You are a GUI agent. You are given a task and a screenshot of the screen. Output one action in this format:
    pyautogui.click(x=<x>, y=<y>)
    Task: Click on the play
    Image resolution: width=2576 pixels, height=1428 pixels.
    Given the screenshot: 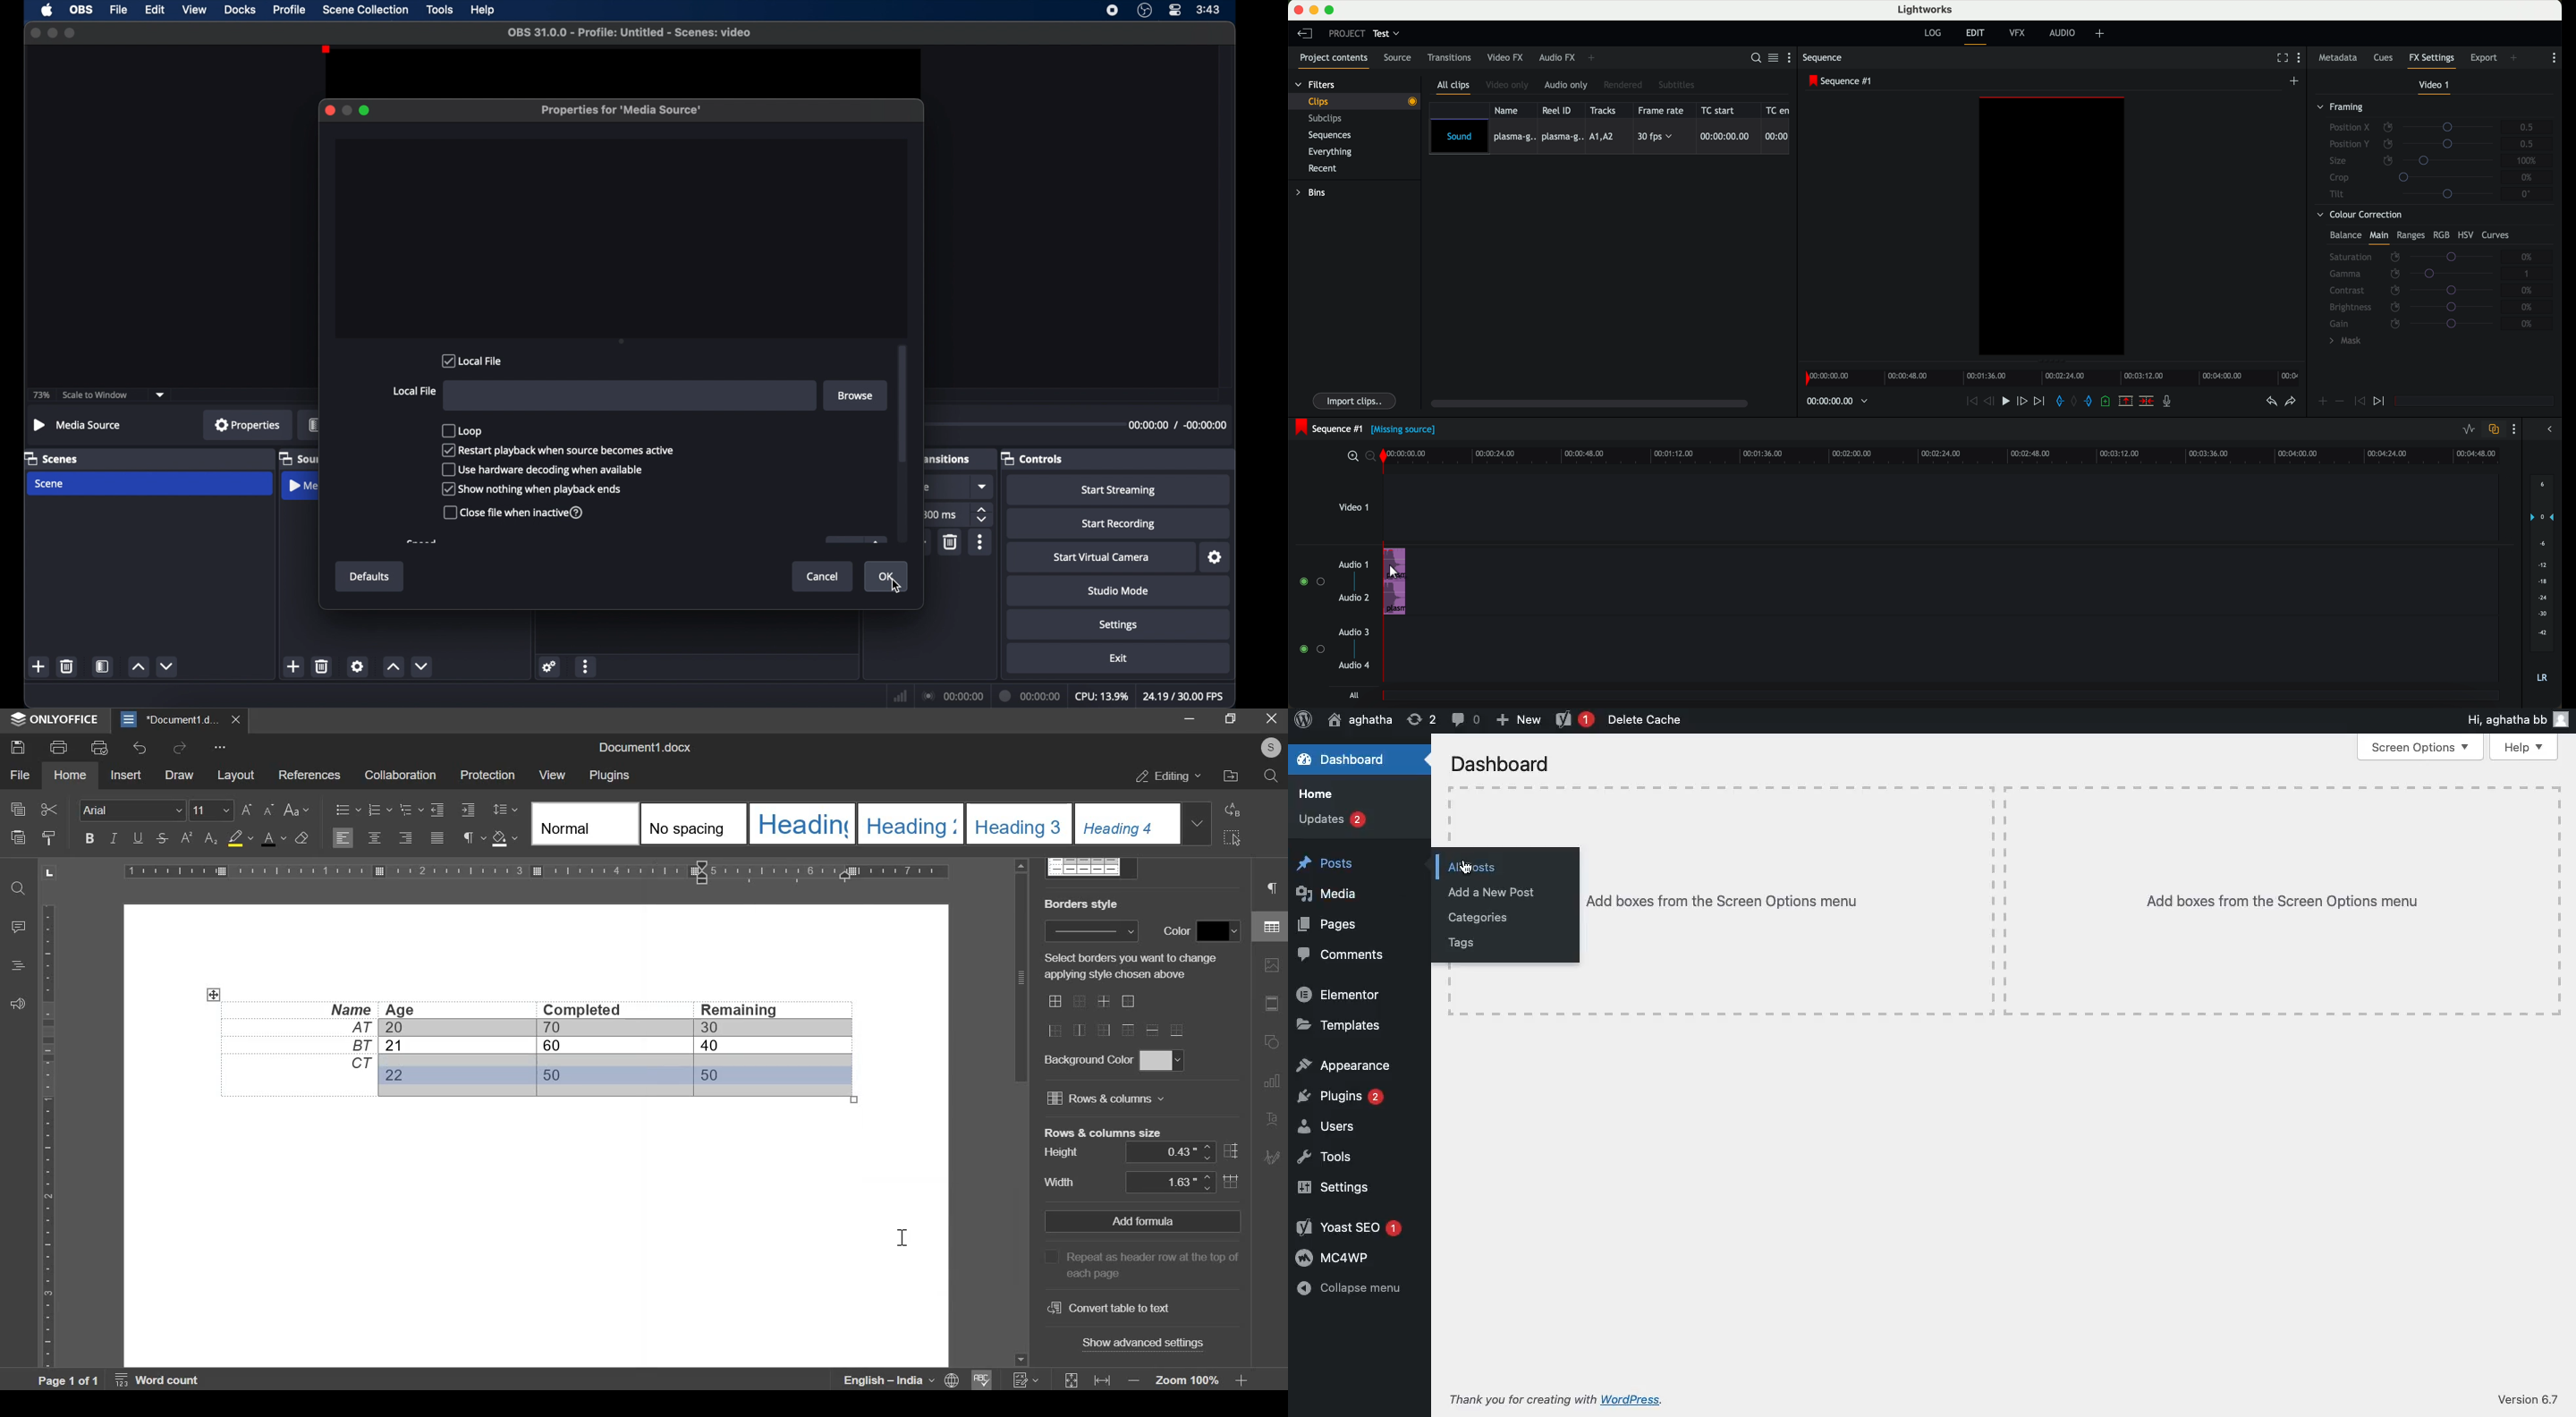 What is the action you would take?
    pyautogui.click(x=2009, y=402)
    